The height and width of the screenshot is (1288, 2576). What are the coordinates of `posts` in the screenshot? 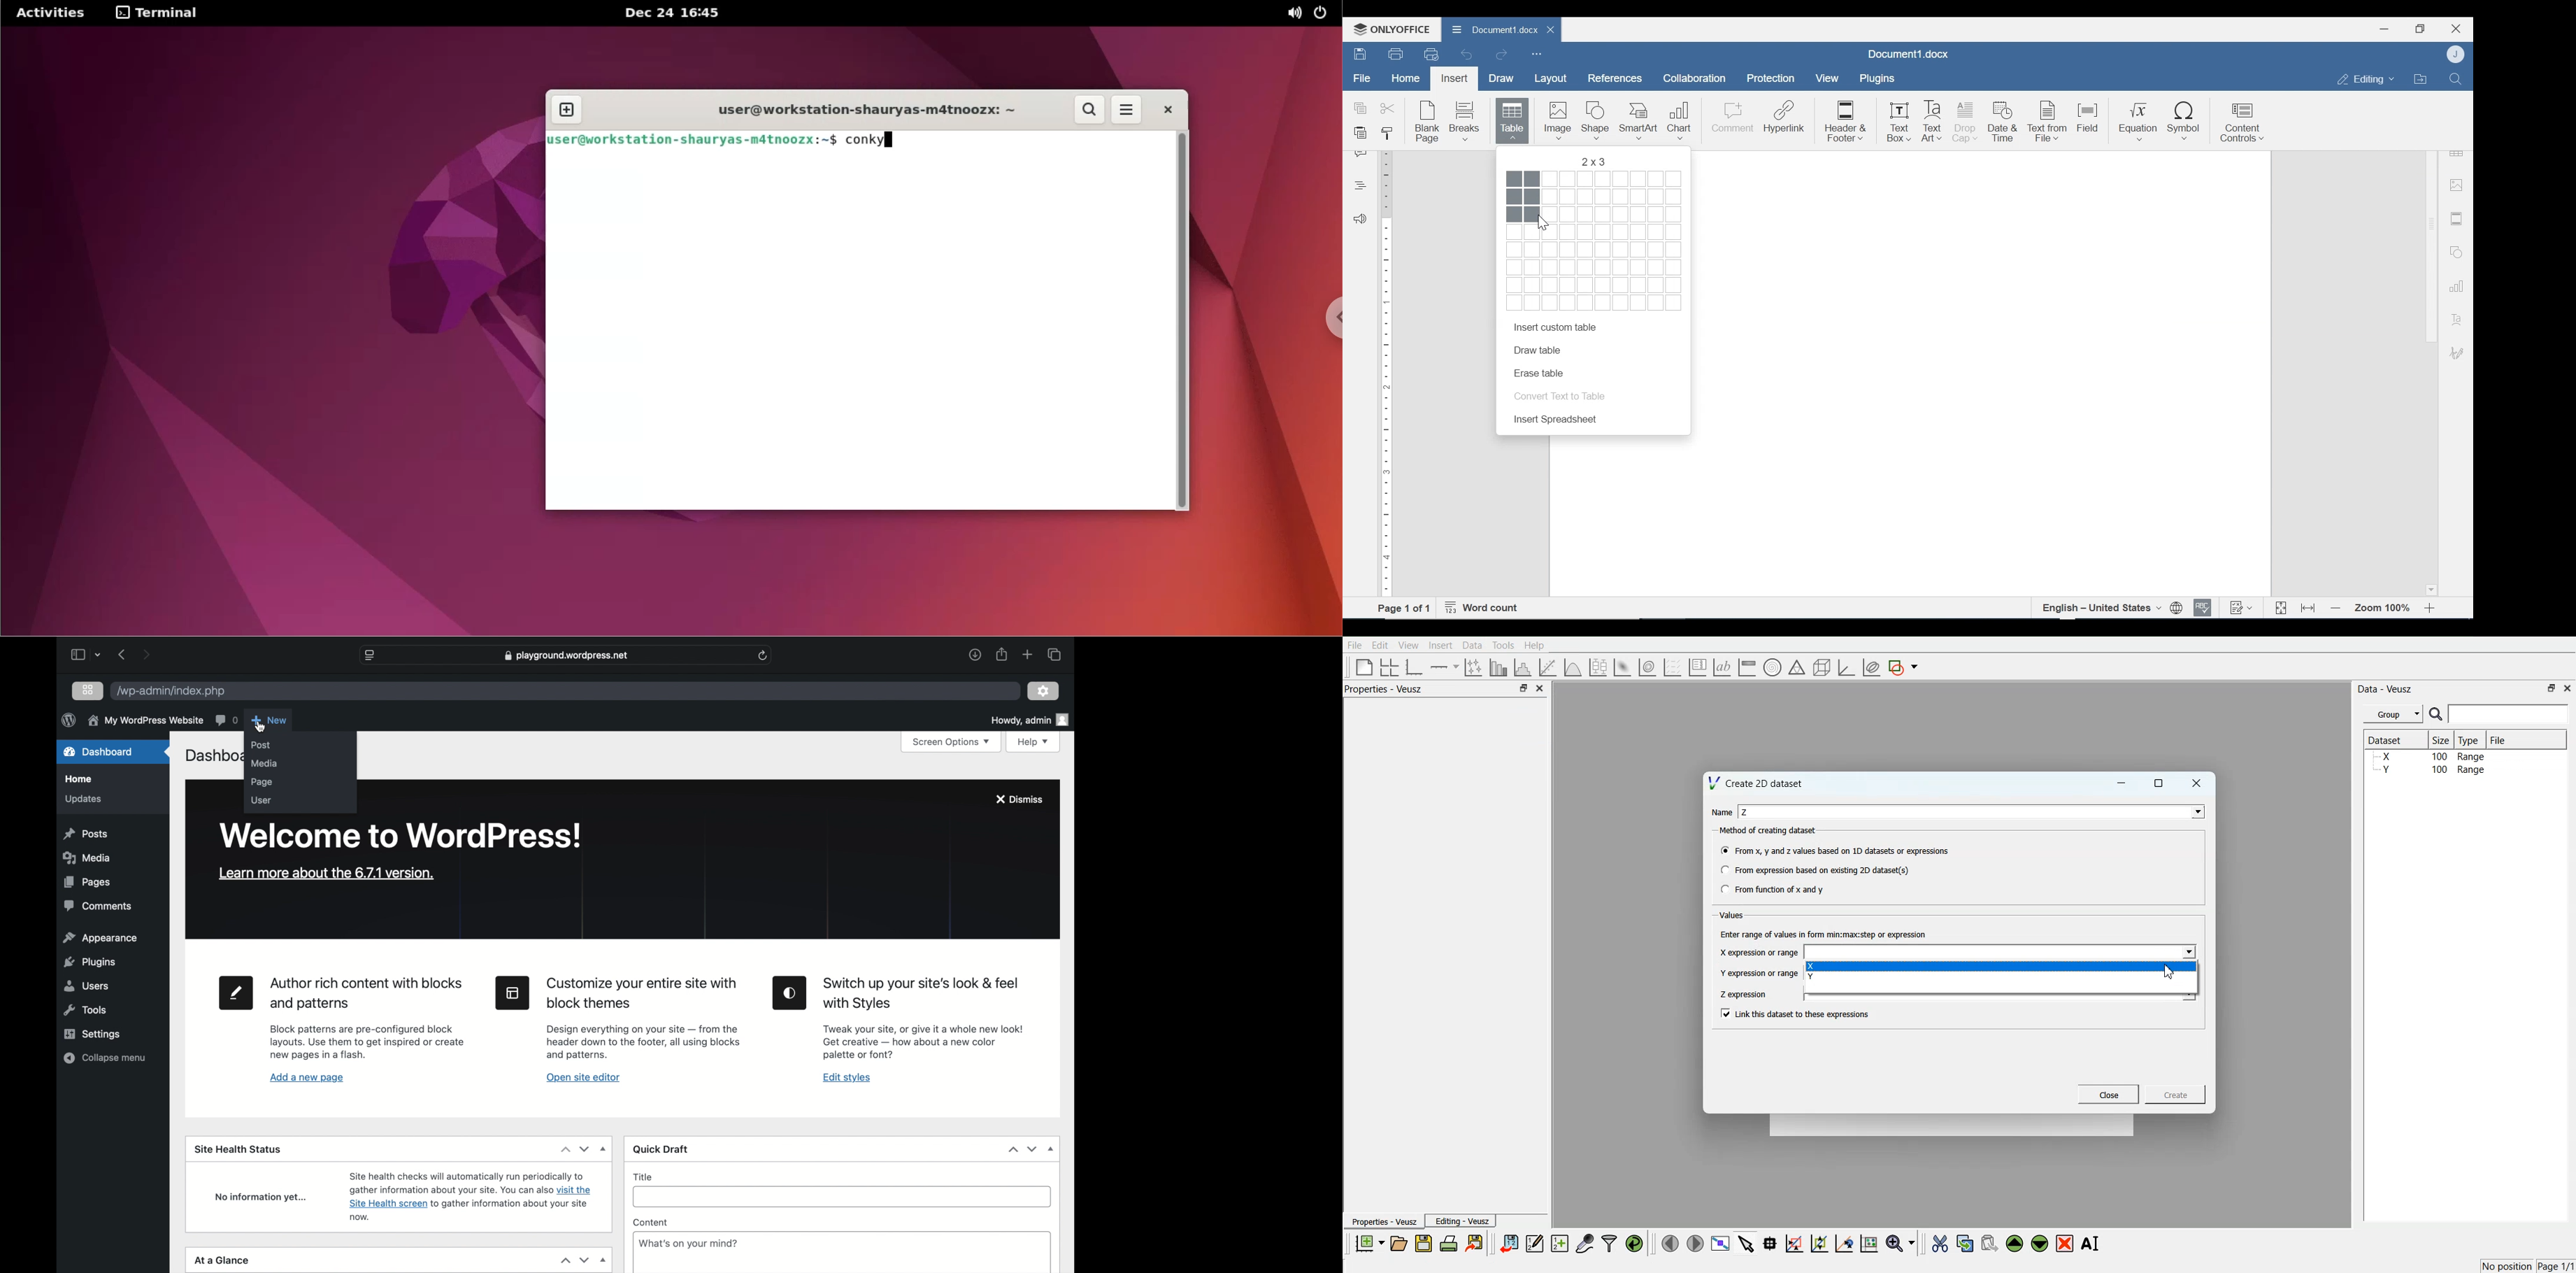 It's located at (85, 834).